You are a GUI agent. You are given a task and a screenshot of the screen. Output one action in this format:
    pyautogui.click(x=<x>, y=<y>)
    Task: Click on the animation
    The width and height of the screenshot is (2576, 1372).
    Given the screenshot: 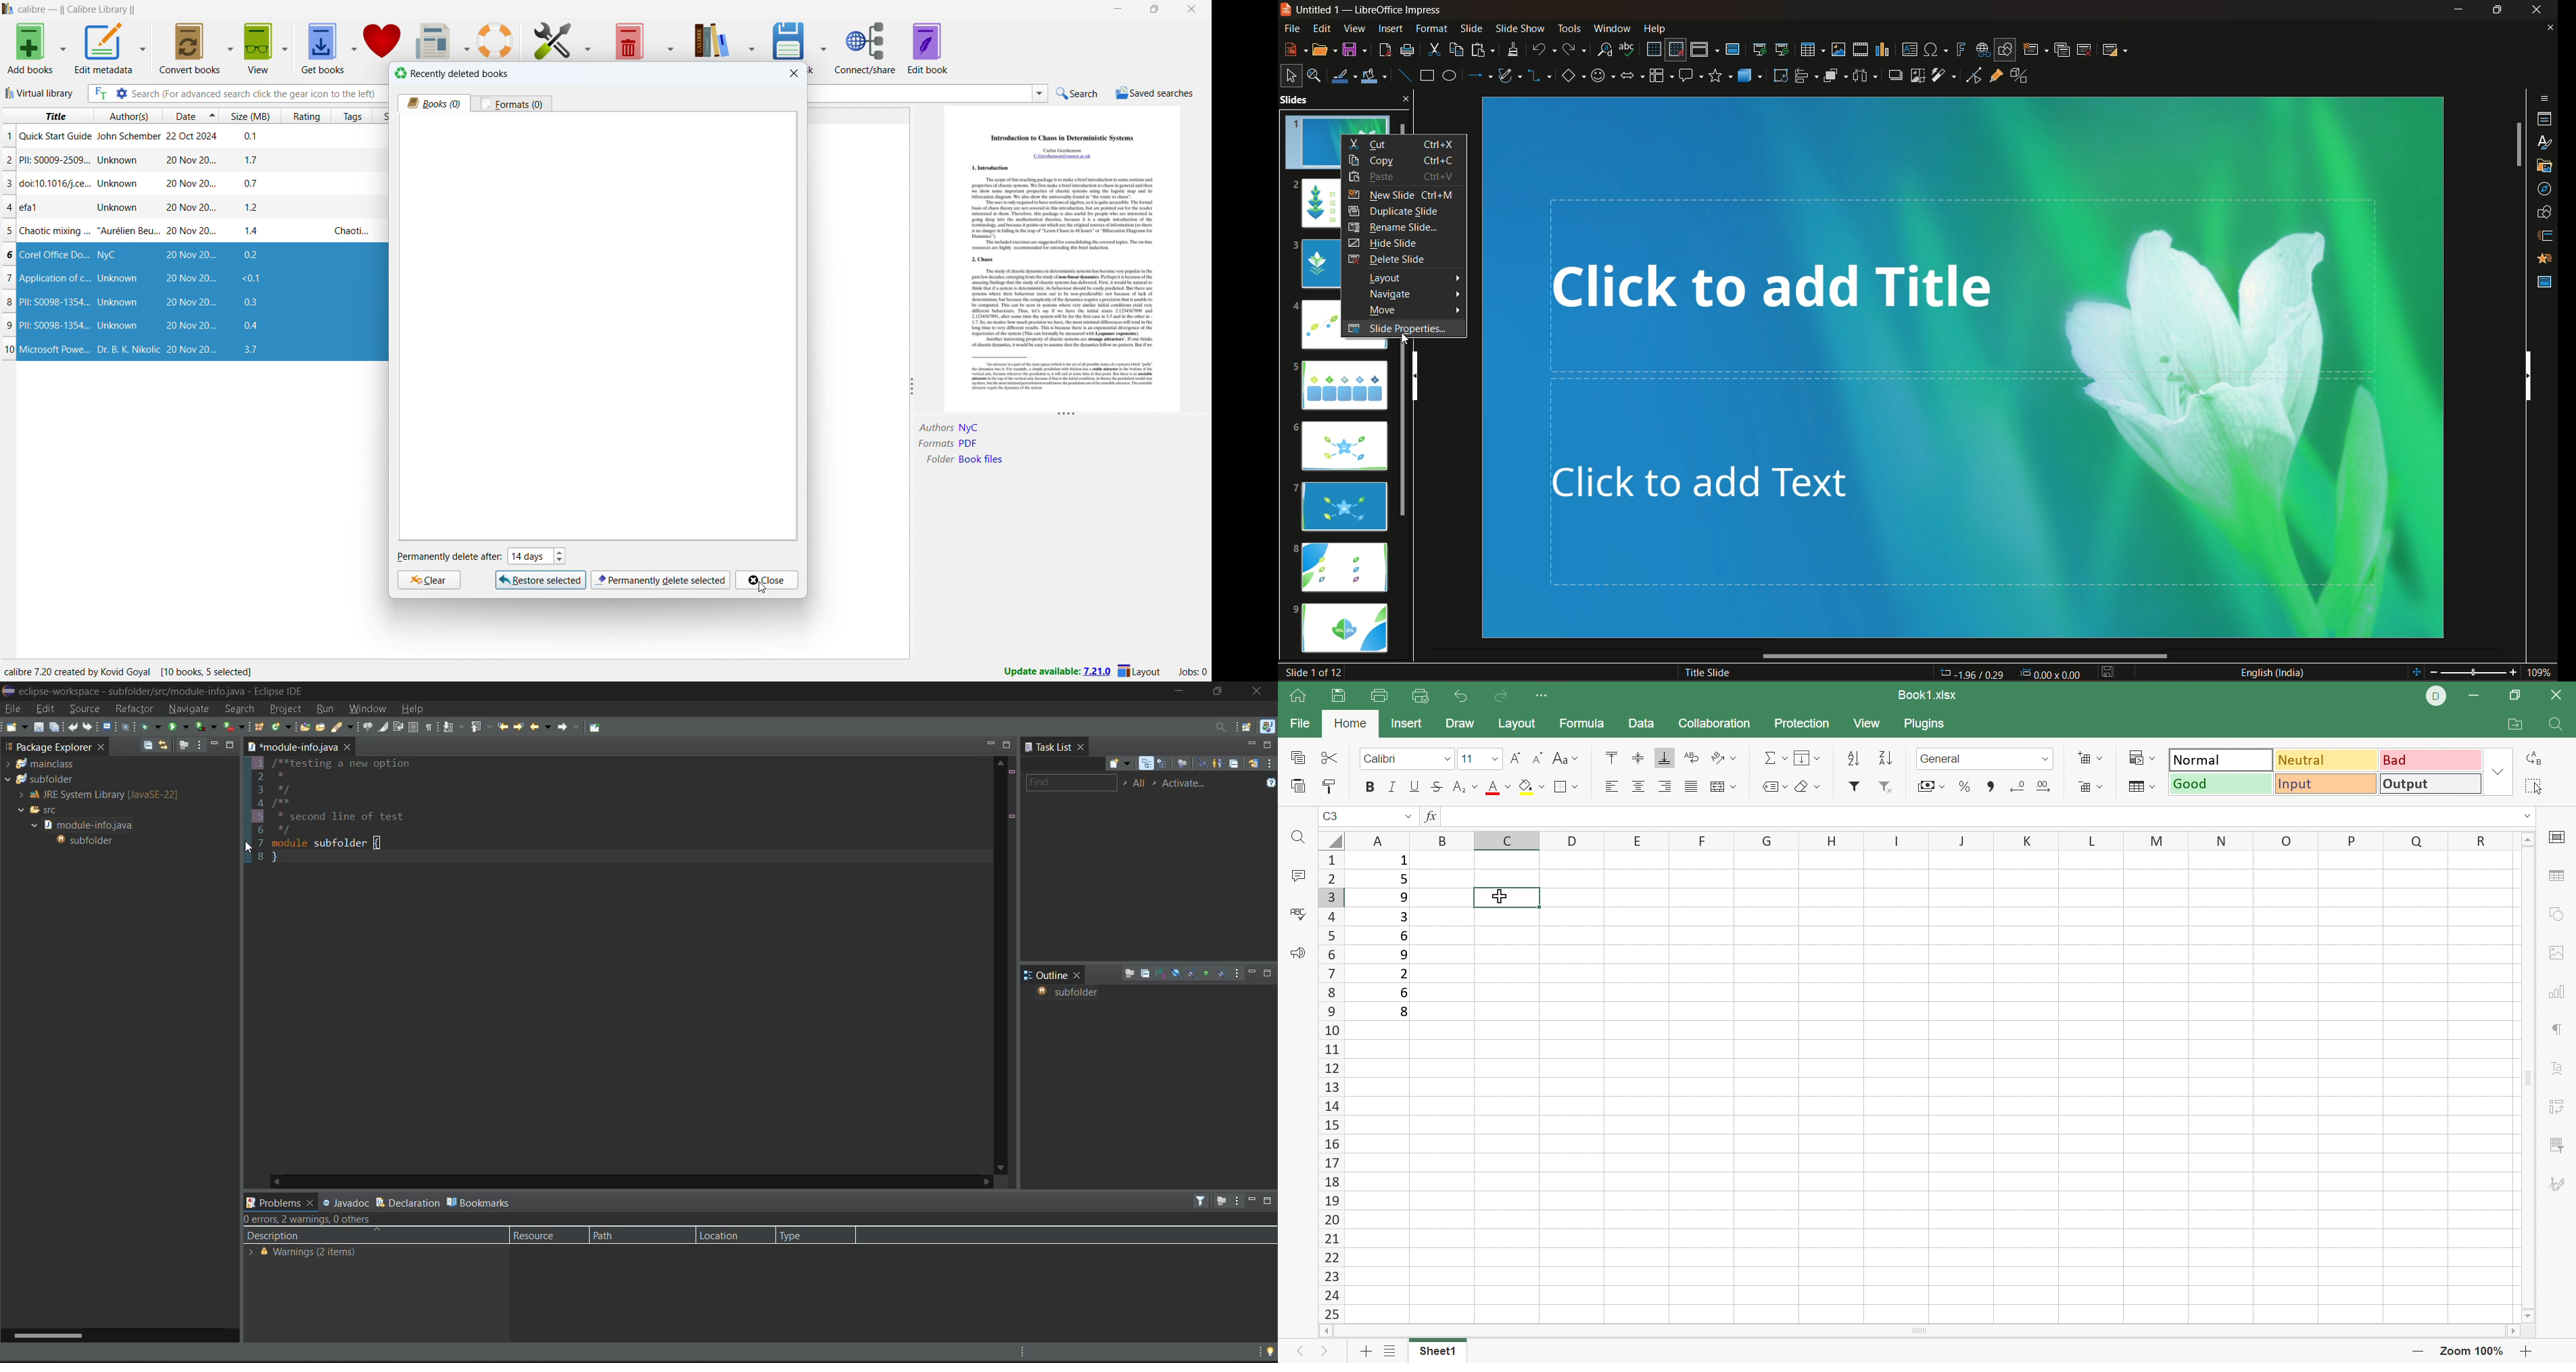 What is the action you would take?
    pyautogui.click(x=2542, y=259)
    